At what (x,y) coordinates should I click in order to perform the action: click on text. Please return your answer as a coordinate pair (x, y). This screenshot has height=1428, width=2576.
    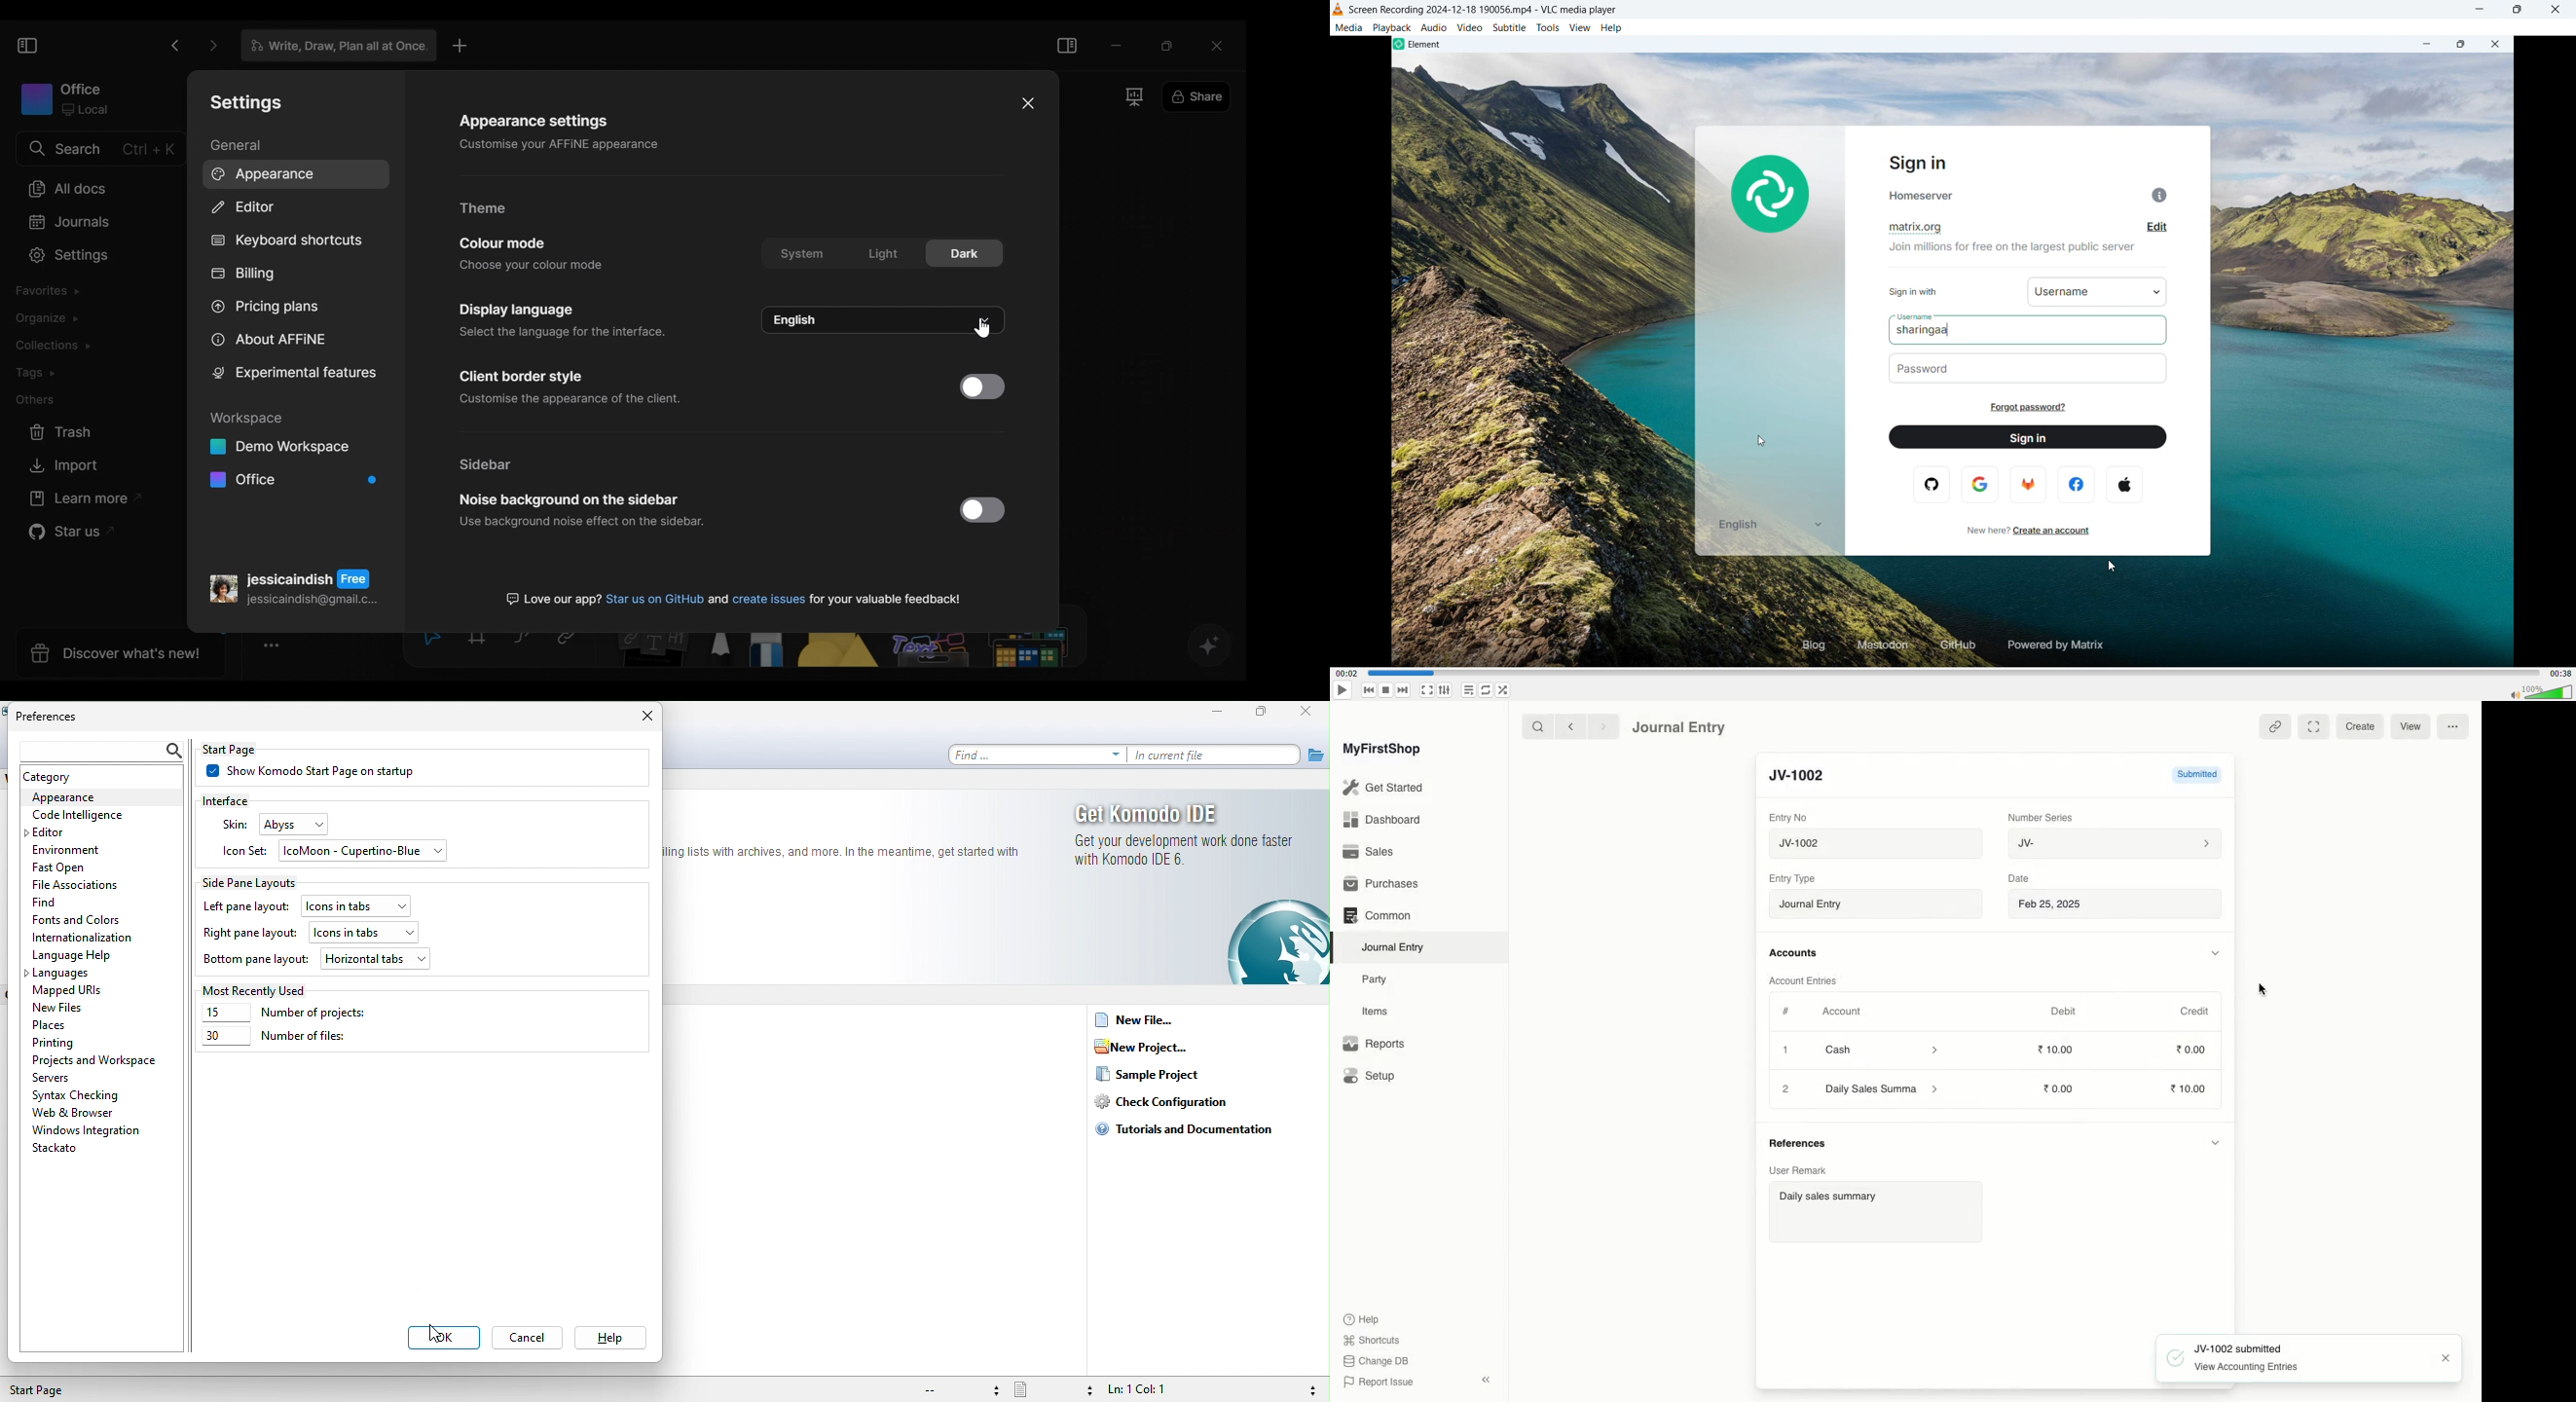
    Looking at the image, I should click on (732, 596).